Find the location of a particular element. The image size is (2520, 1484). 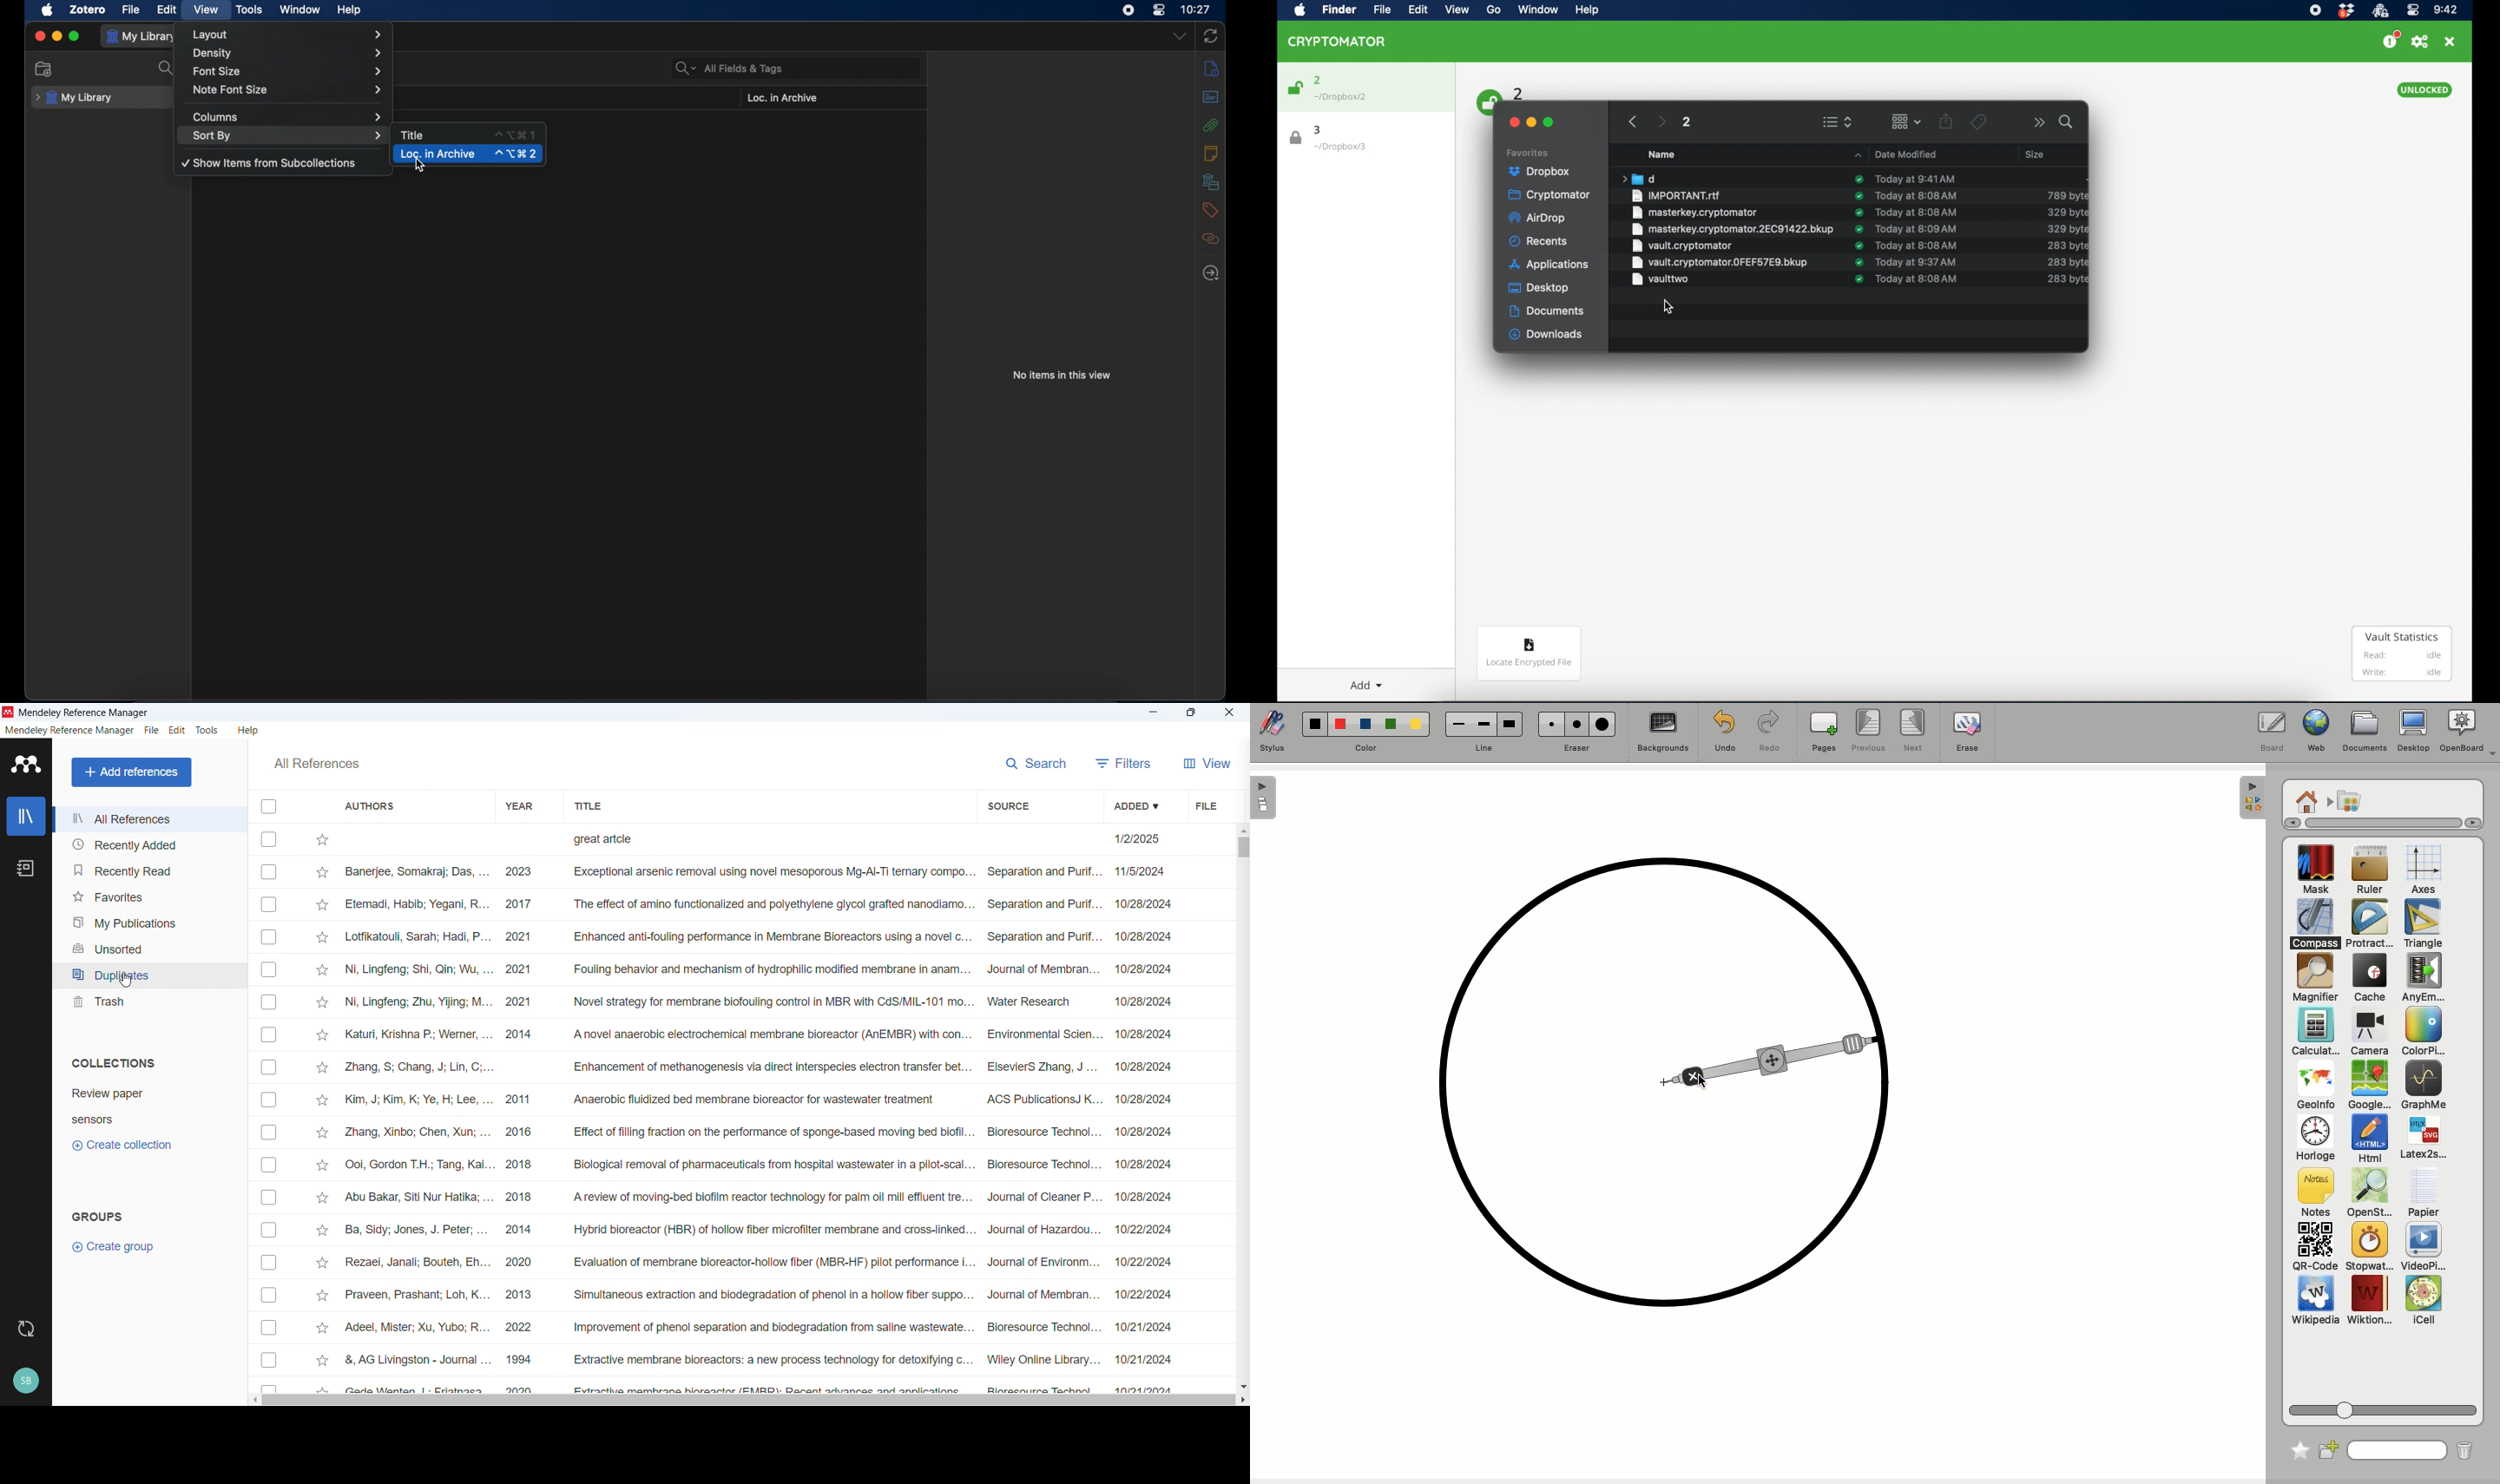

loc. in archive is located at coordinates (438, 153).